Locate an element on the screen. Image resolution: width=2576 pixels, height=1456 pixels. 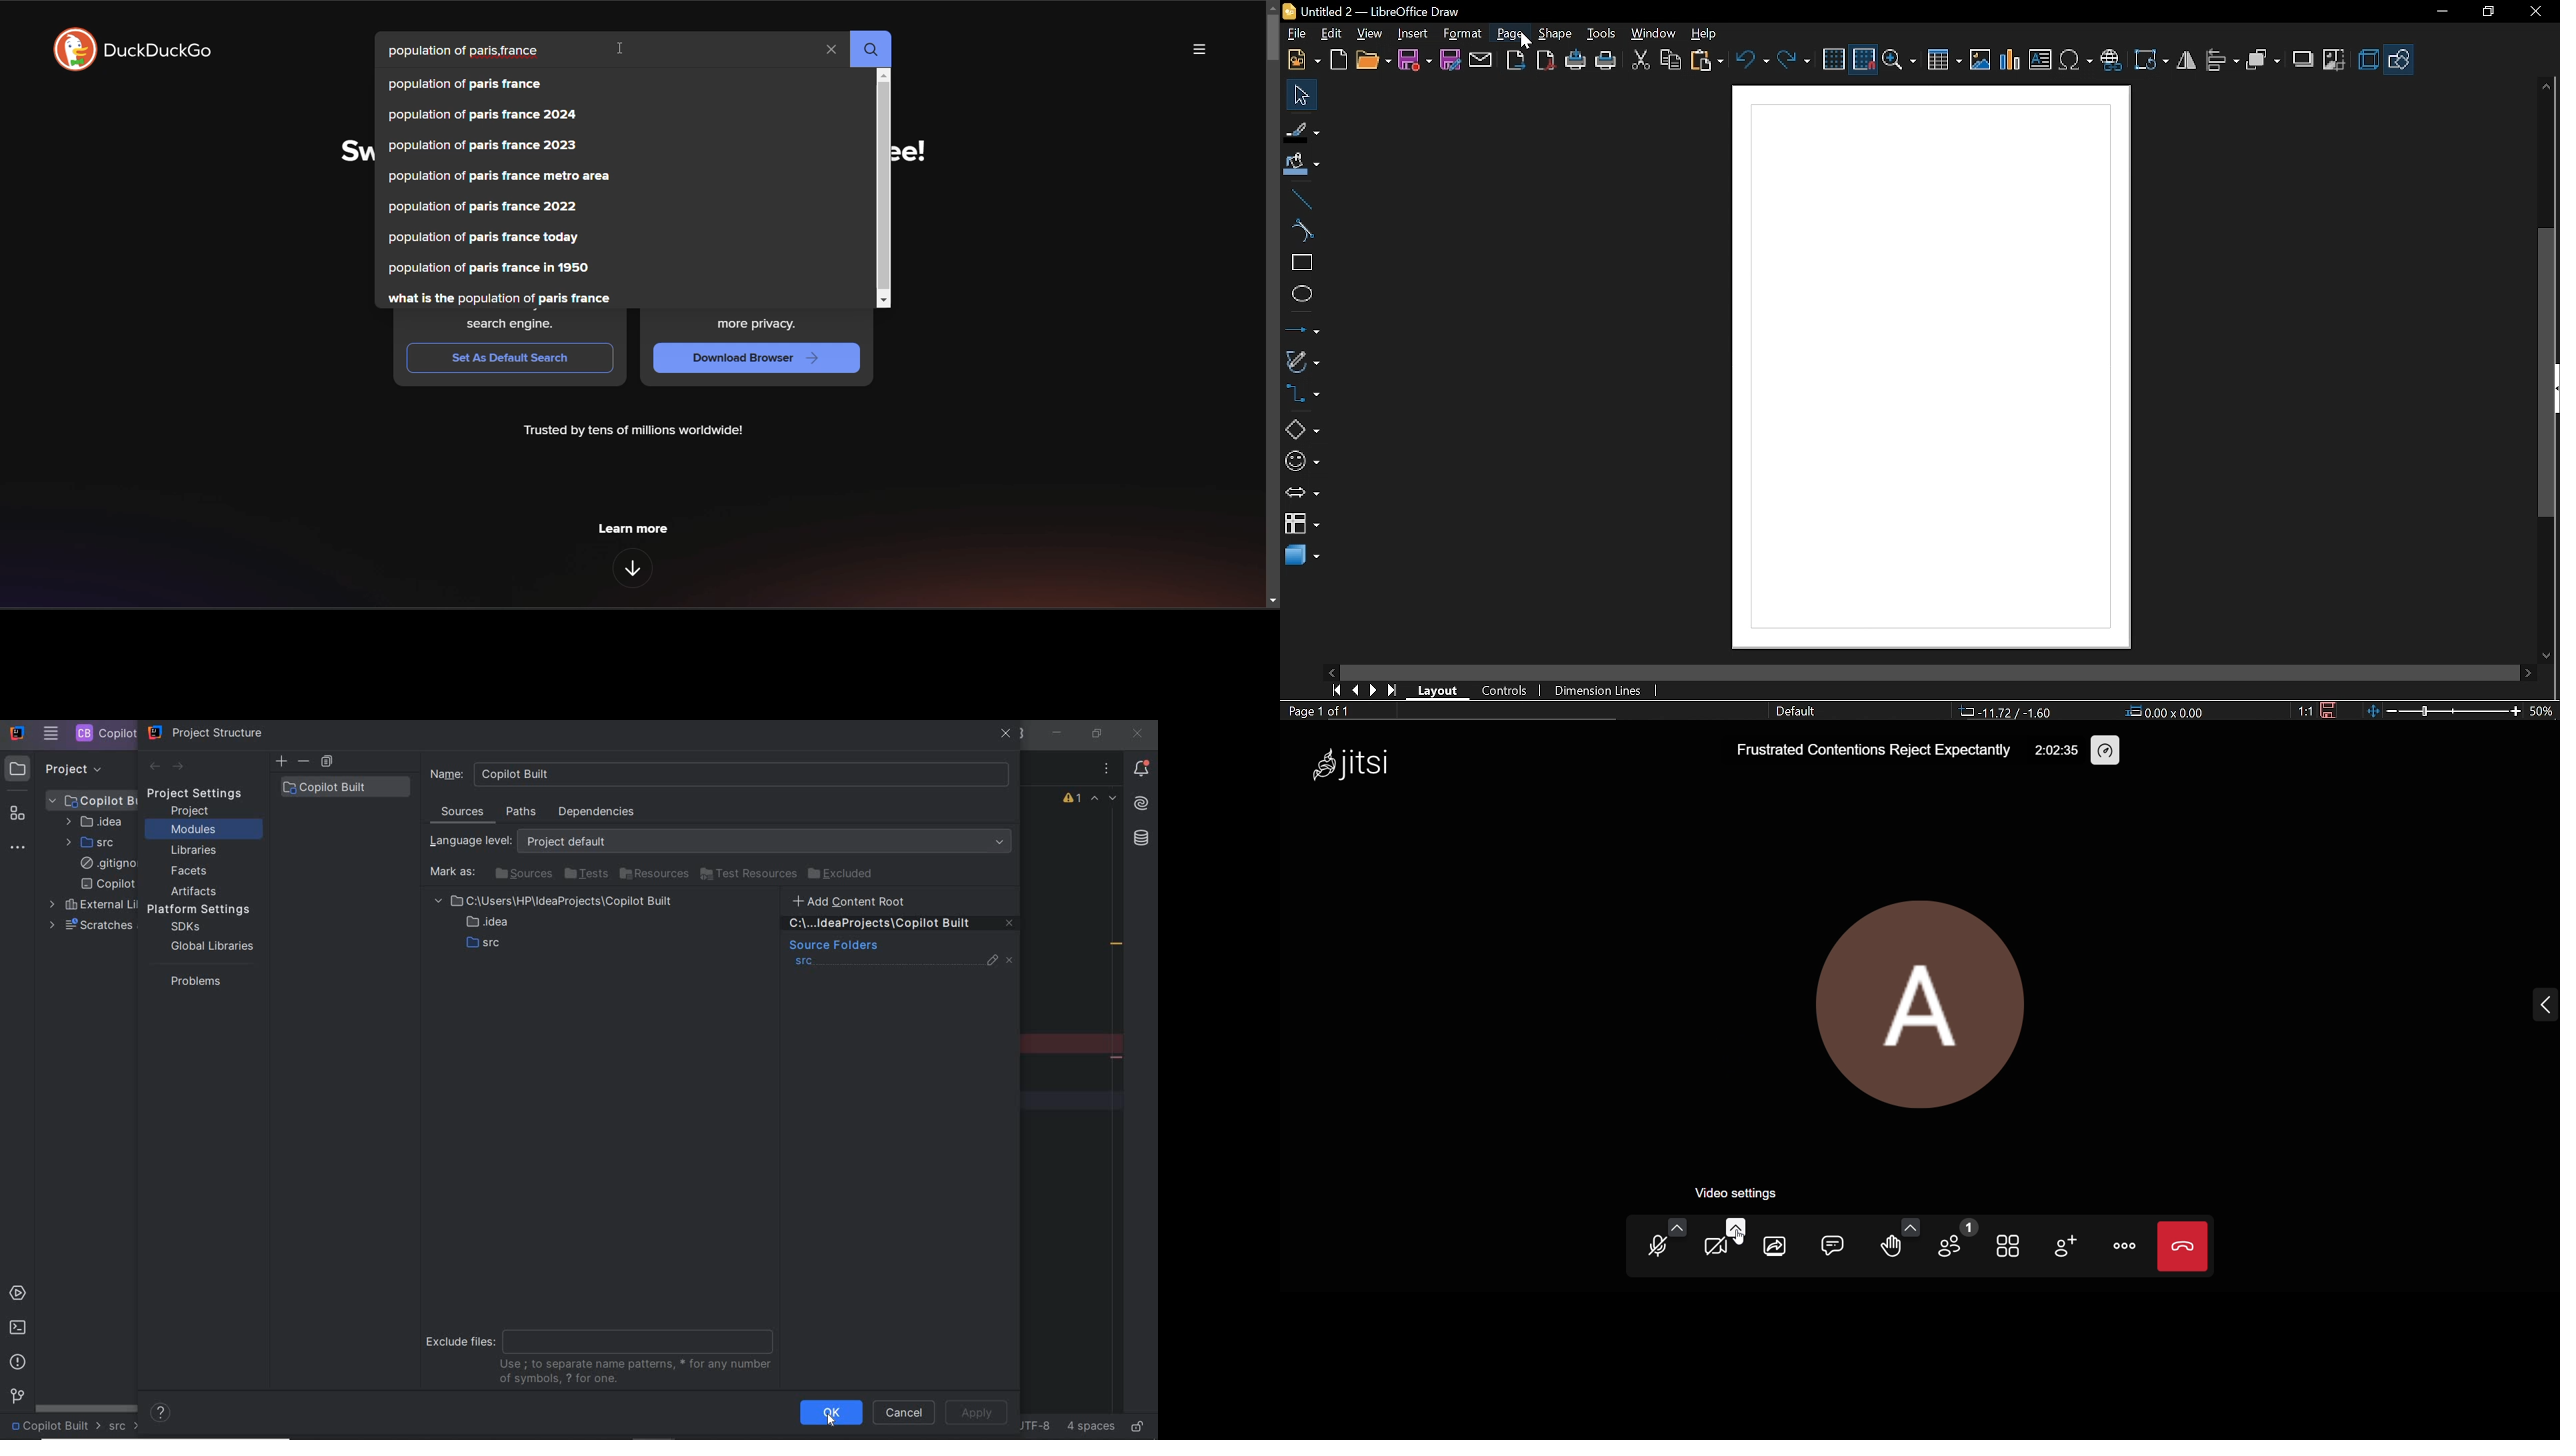
Window is located at coordinates (1654, 35).